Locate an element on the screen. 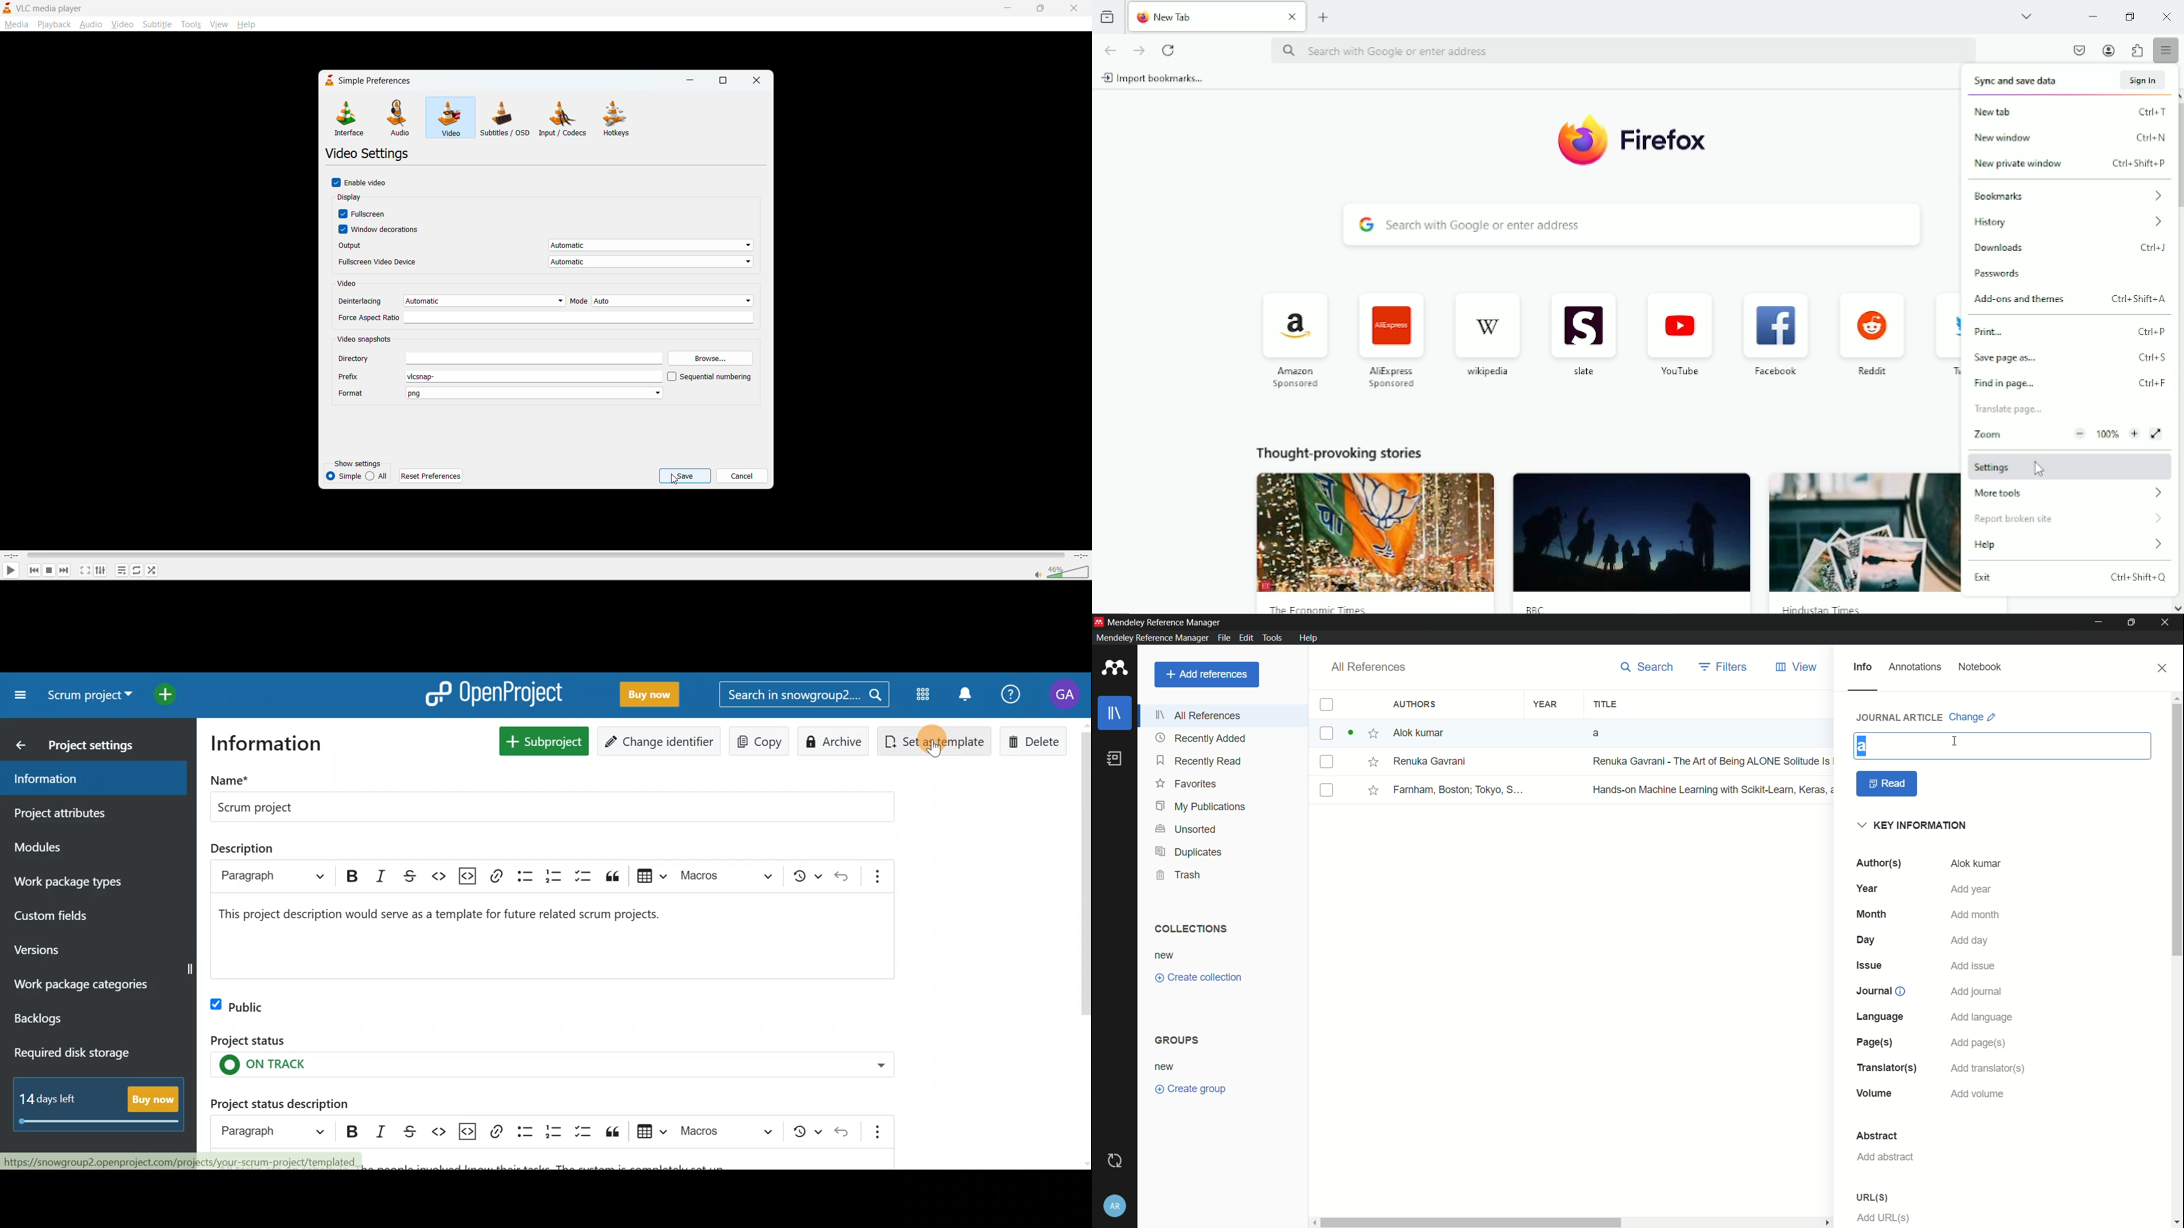 The height and width of the screenshot is (1232, 2184). print is located at coordinates (2022, 331).